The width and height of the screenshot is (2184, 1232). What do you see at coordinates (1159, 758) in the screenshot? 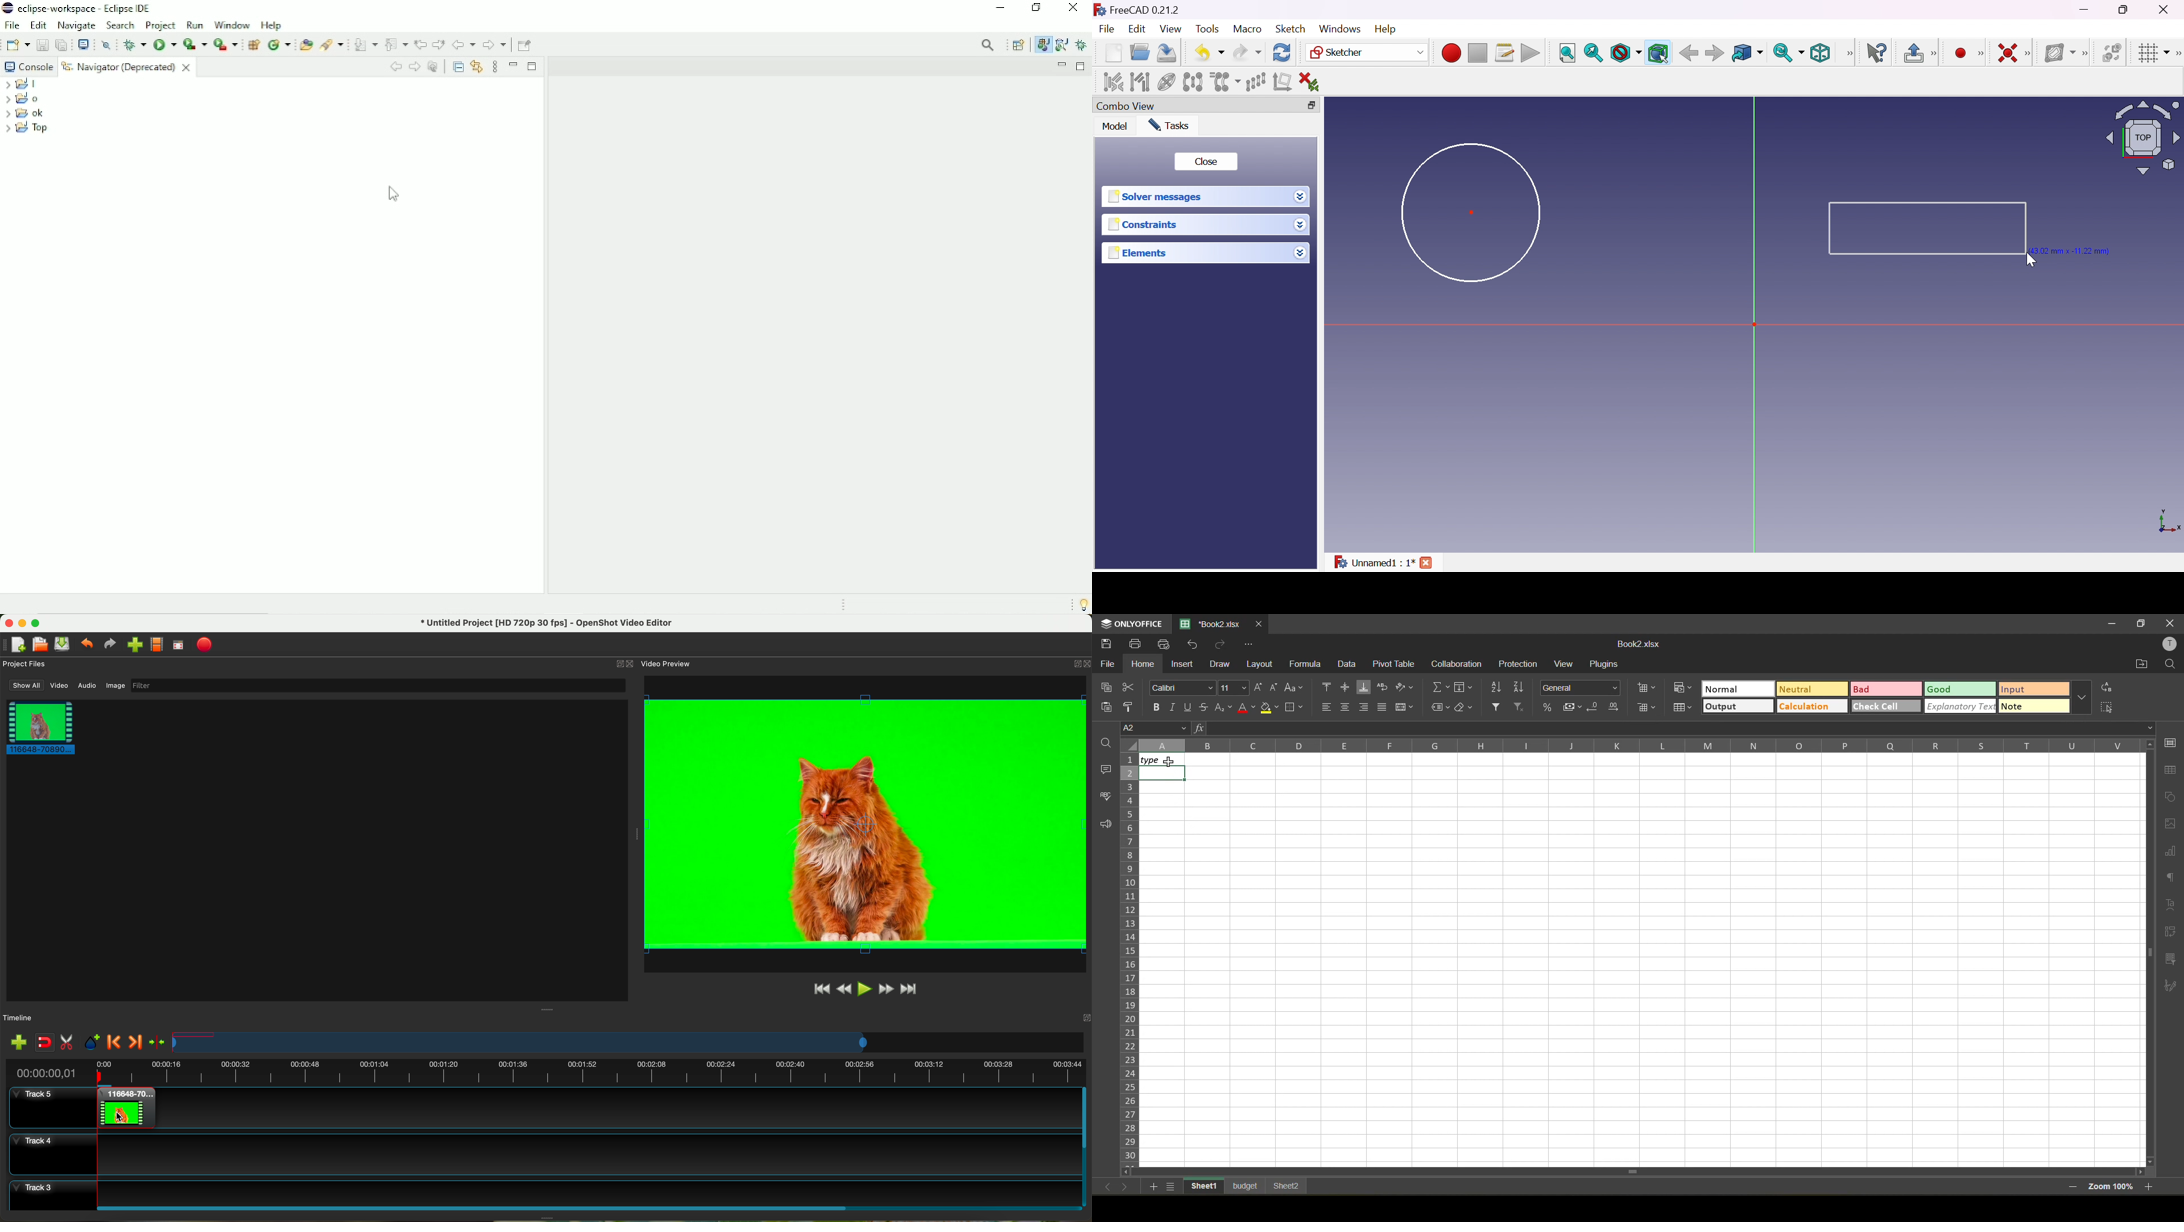
I see `type` at bounding box center [1159, 758].